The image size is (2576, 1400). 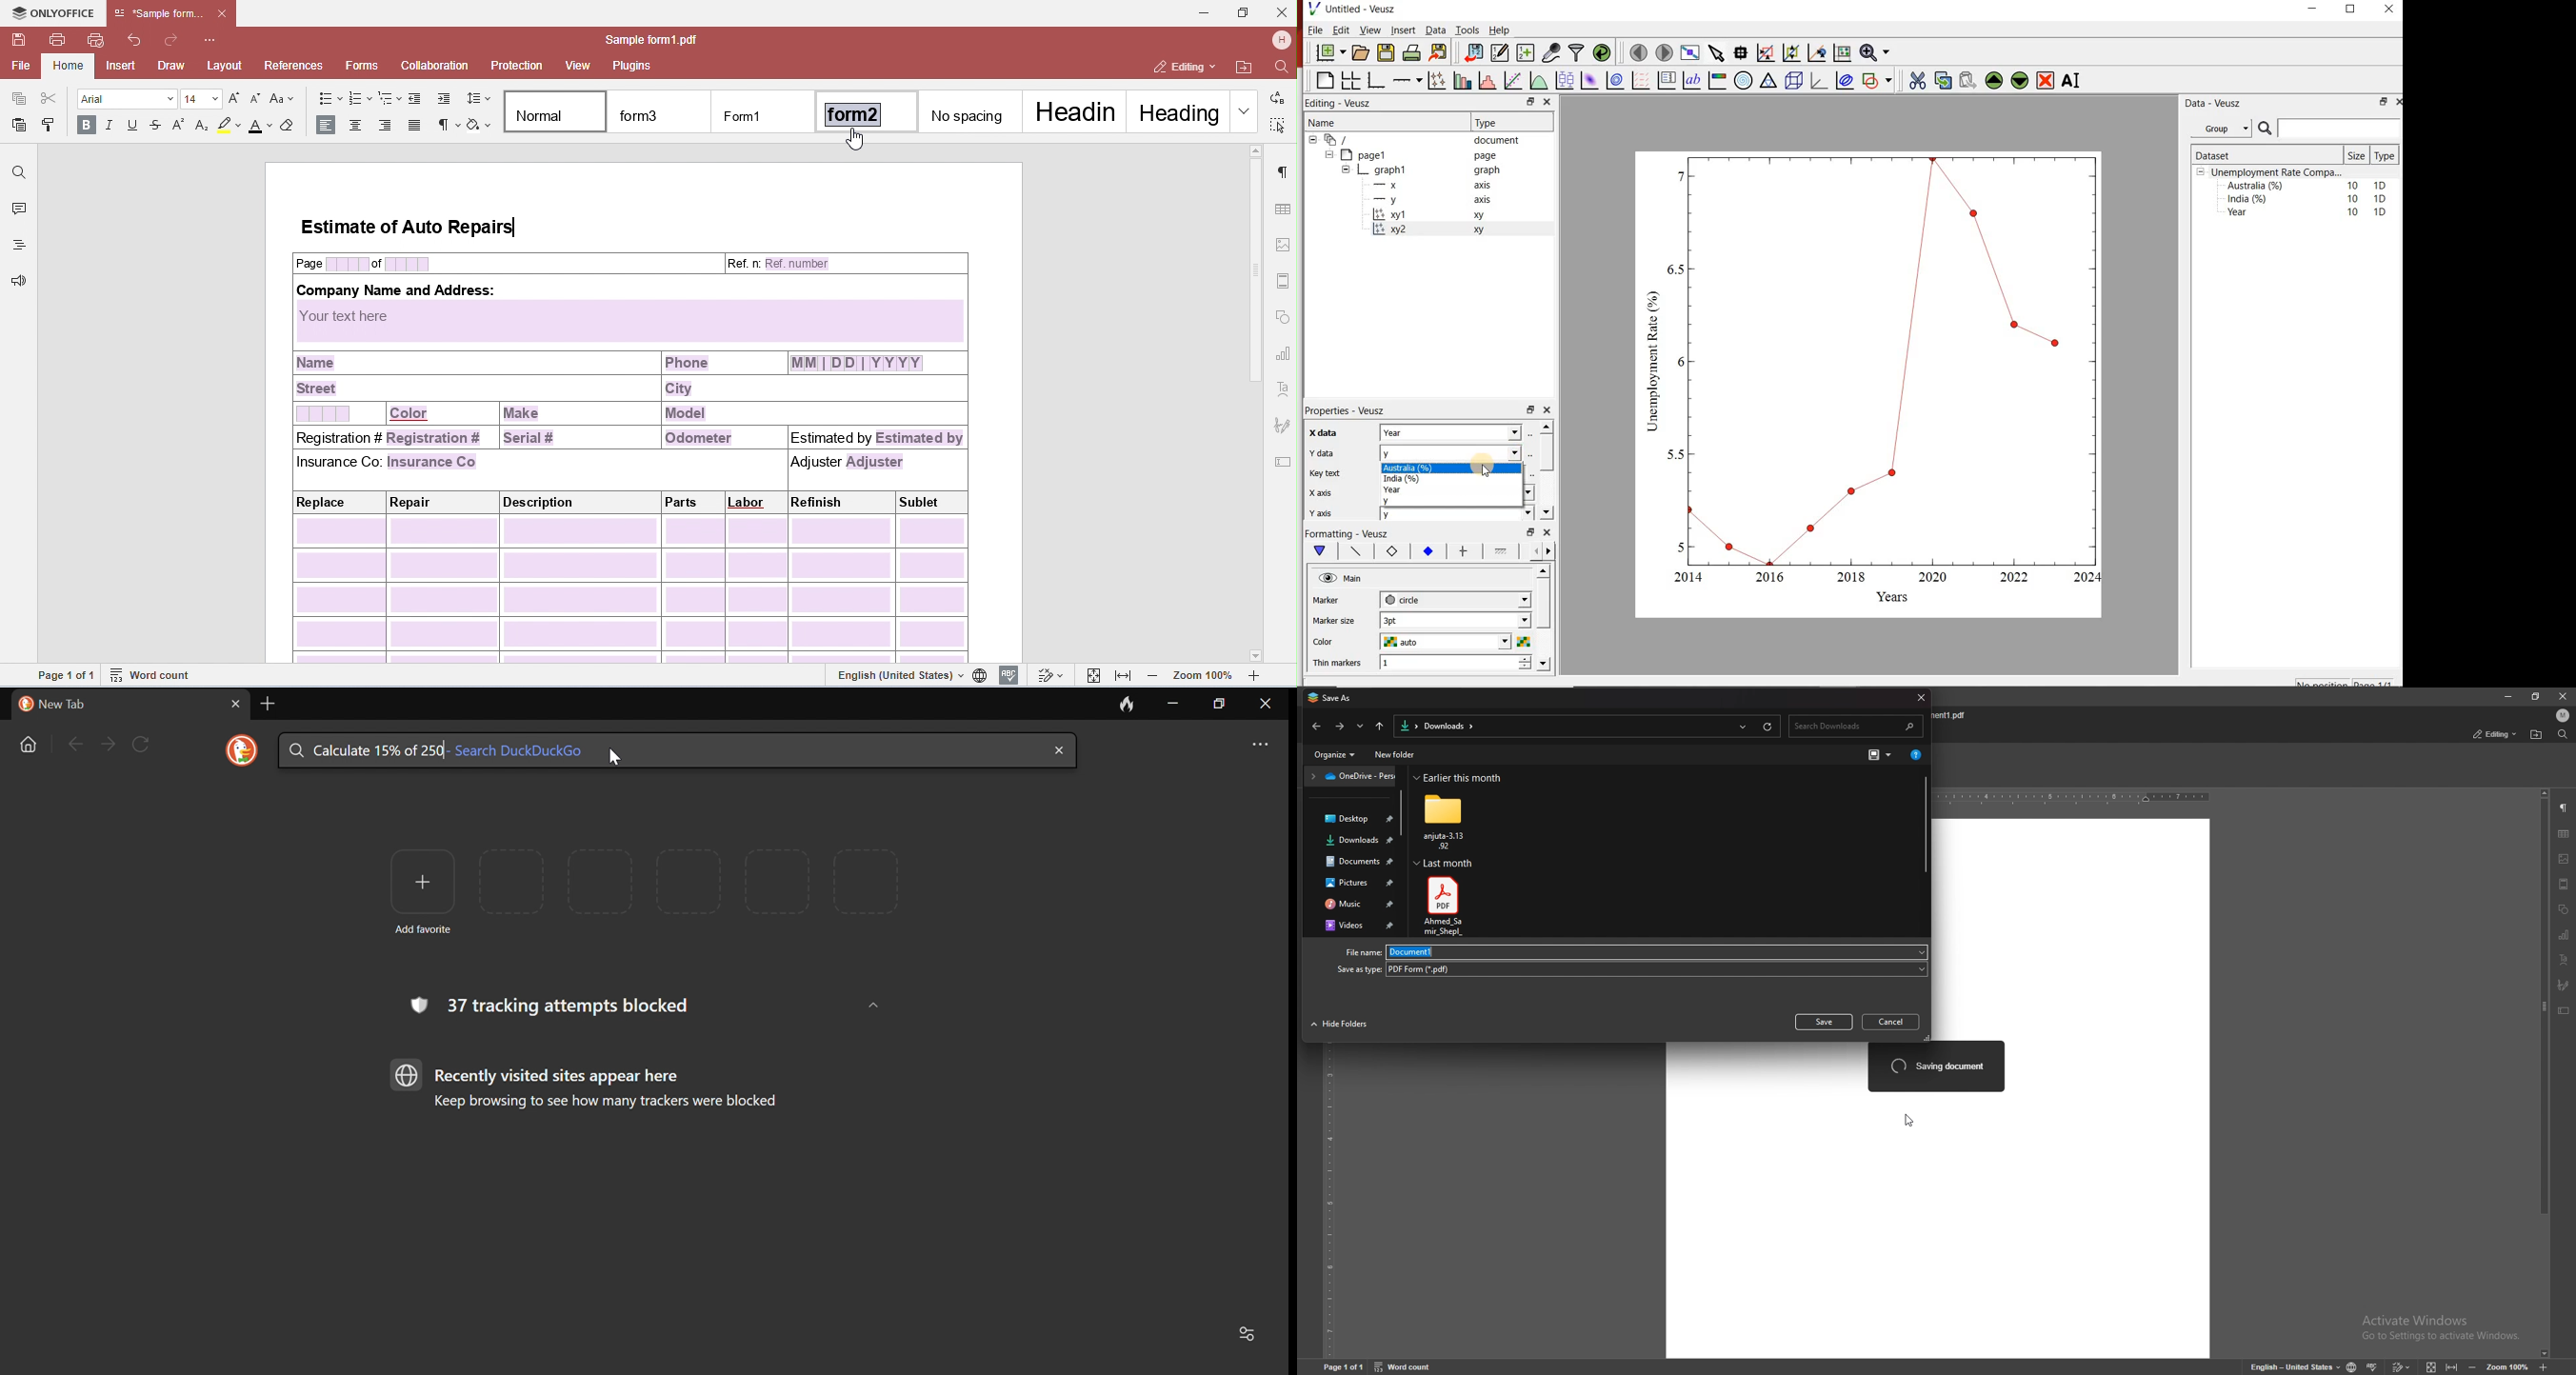 What do you see at coordinates (1258, 747) in the screenshot?
I see `options` at bounding box center [1258, 747].